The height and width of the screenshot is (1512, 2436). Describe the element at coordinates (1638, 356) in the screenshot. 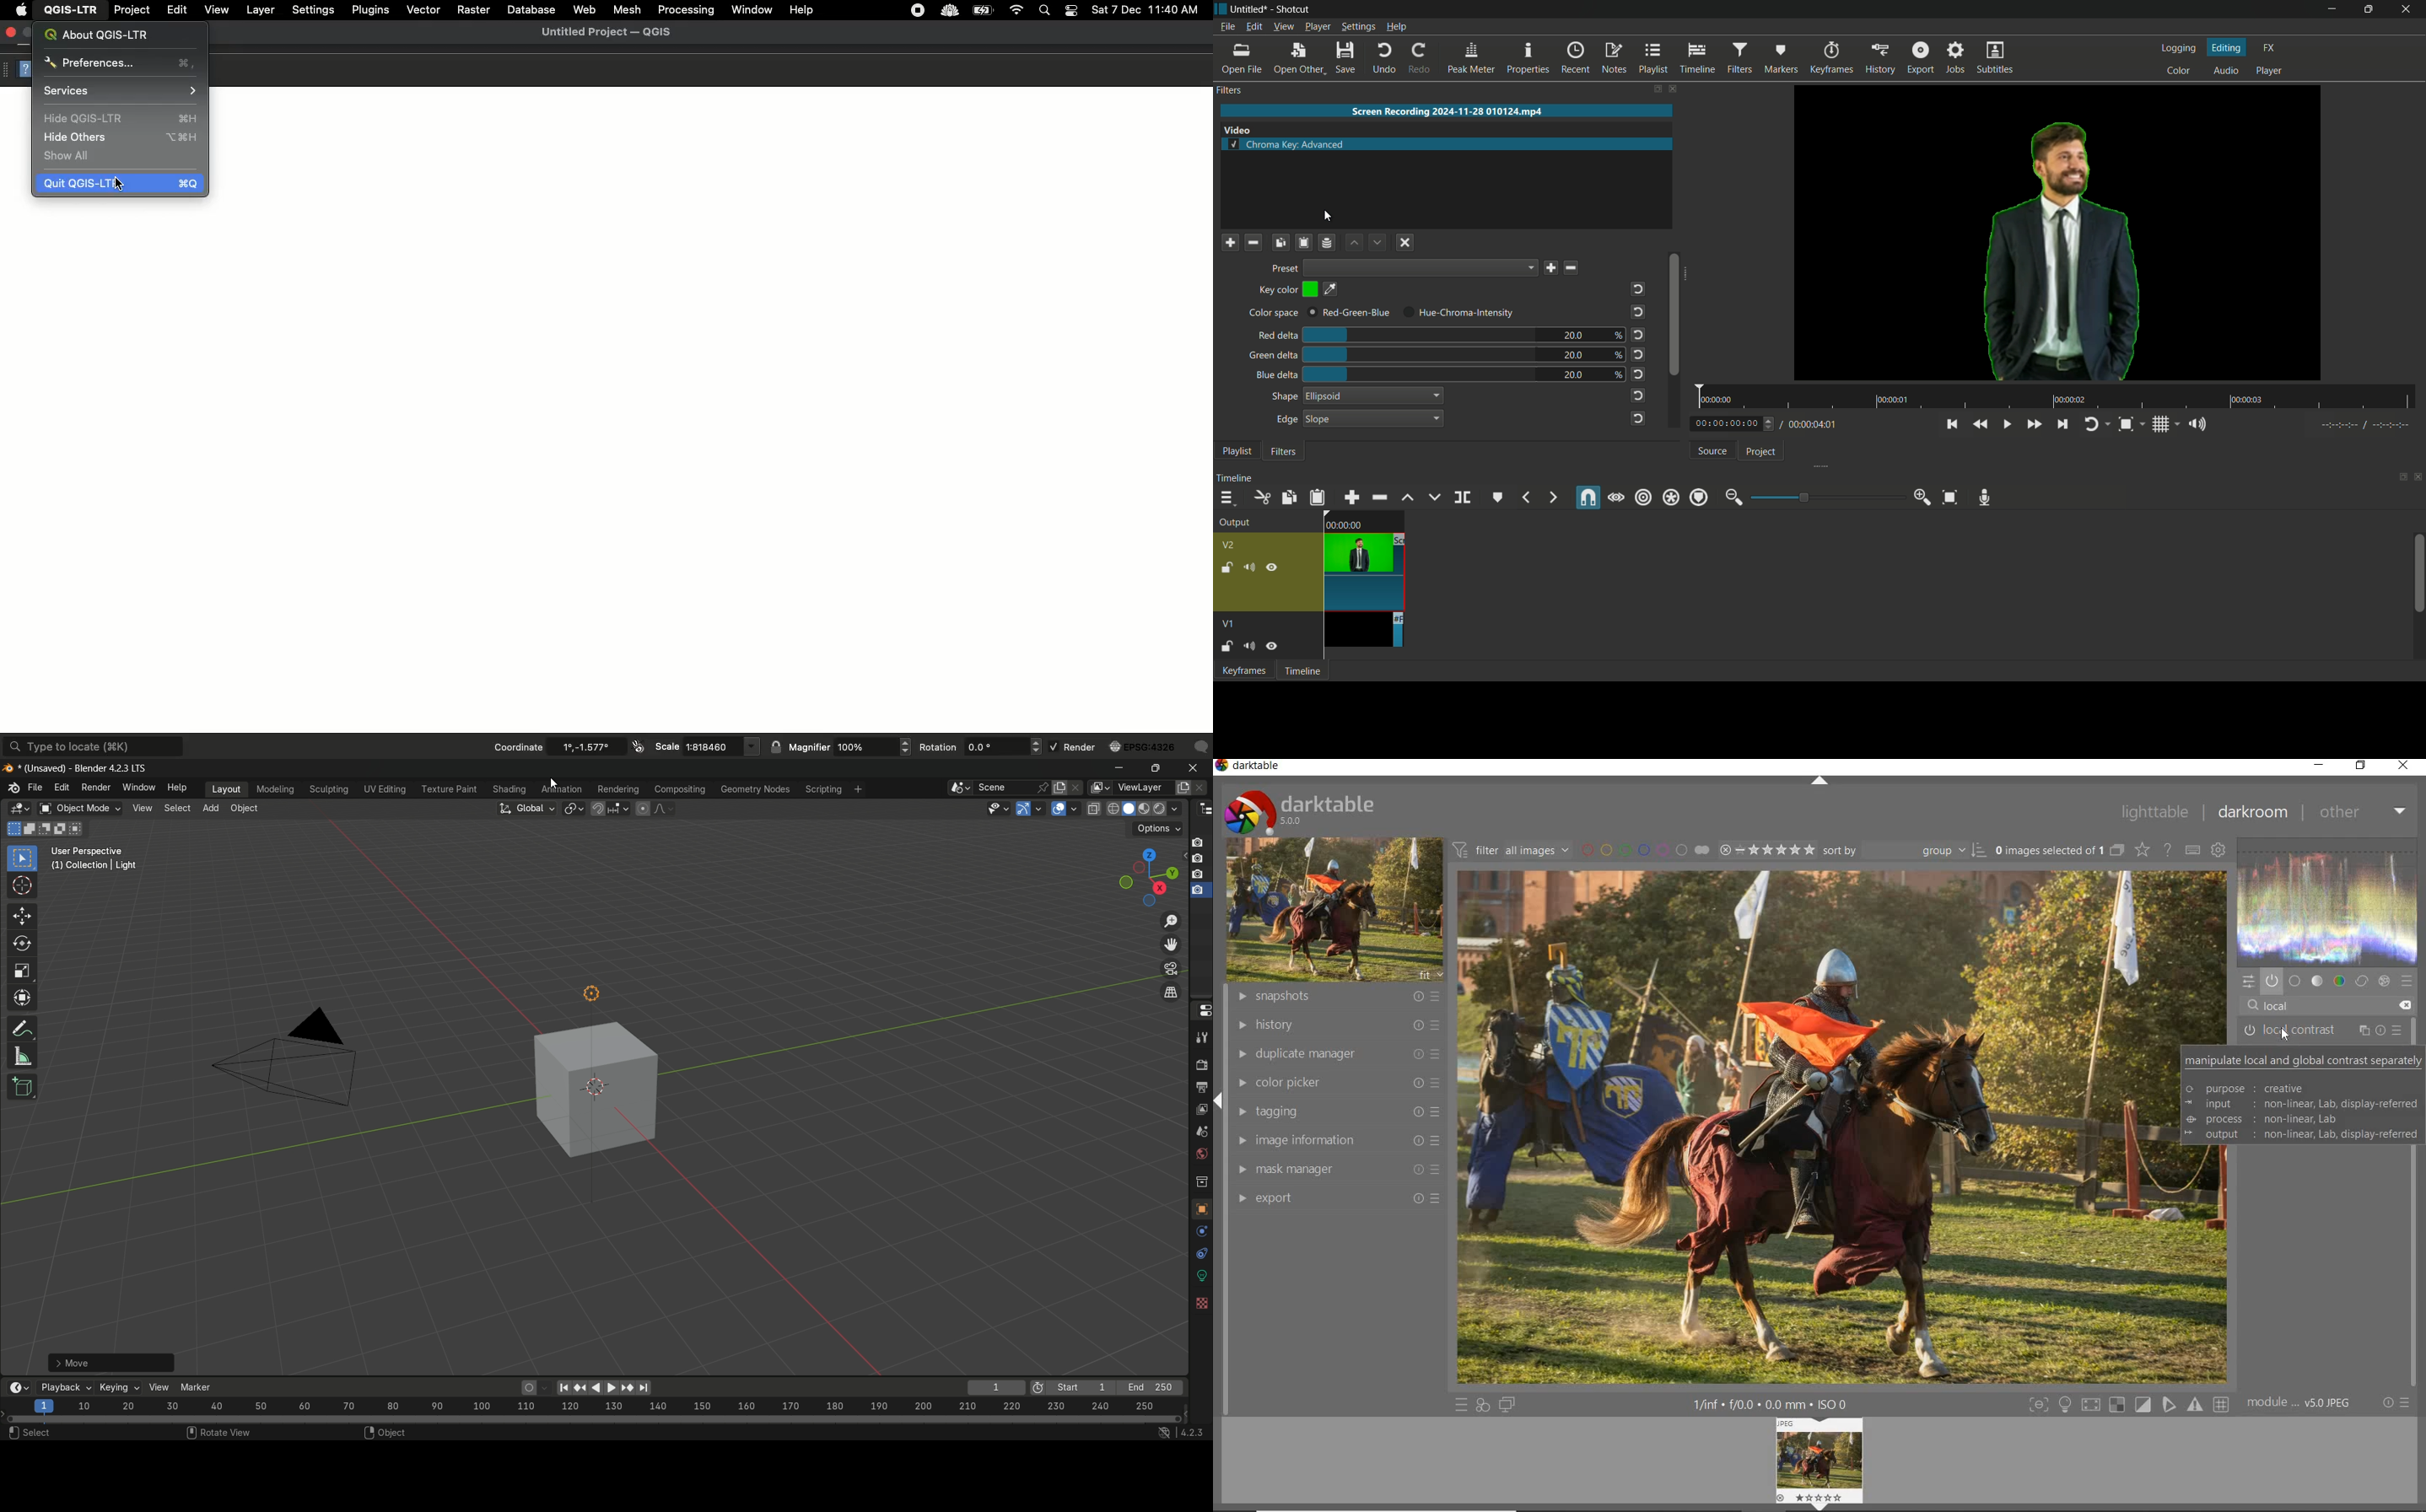

I see `reset to default` at that location.